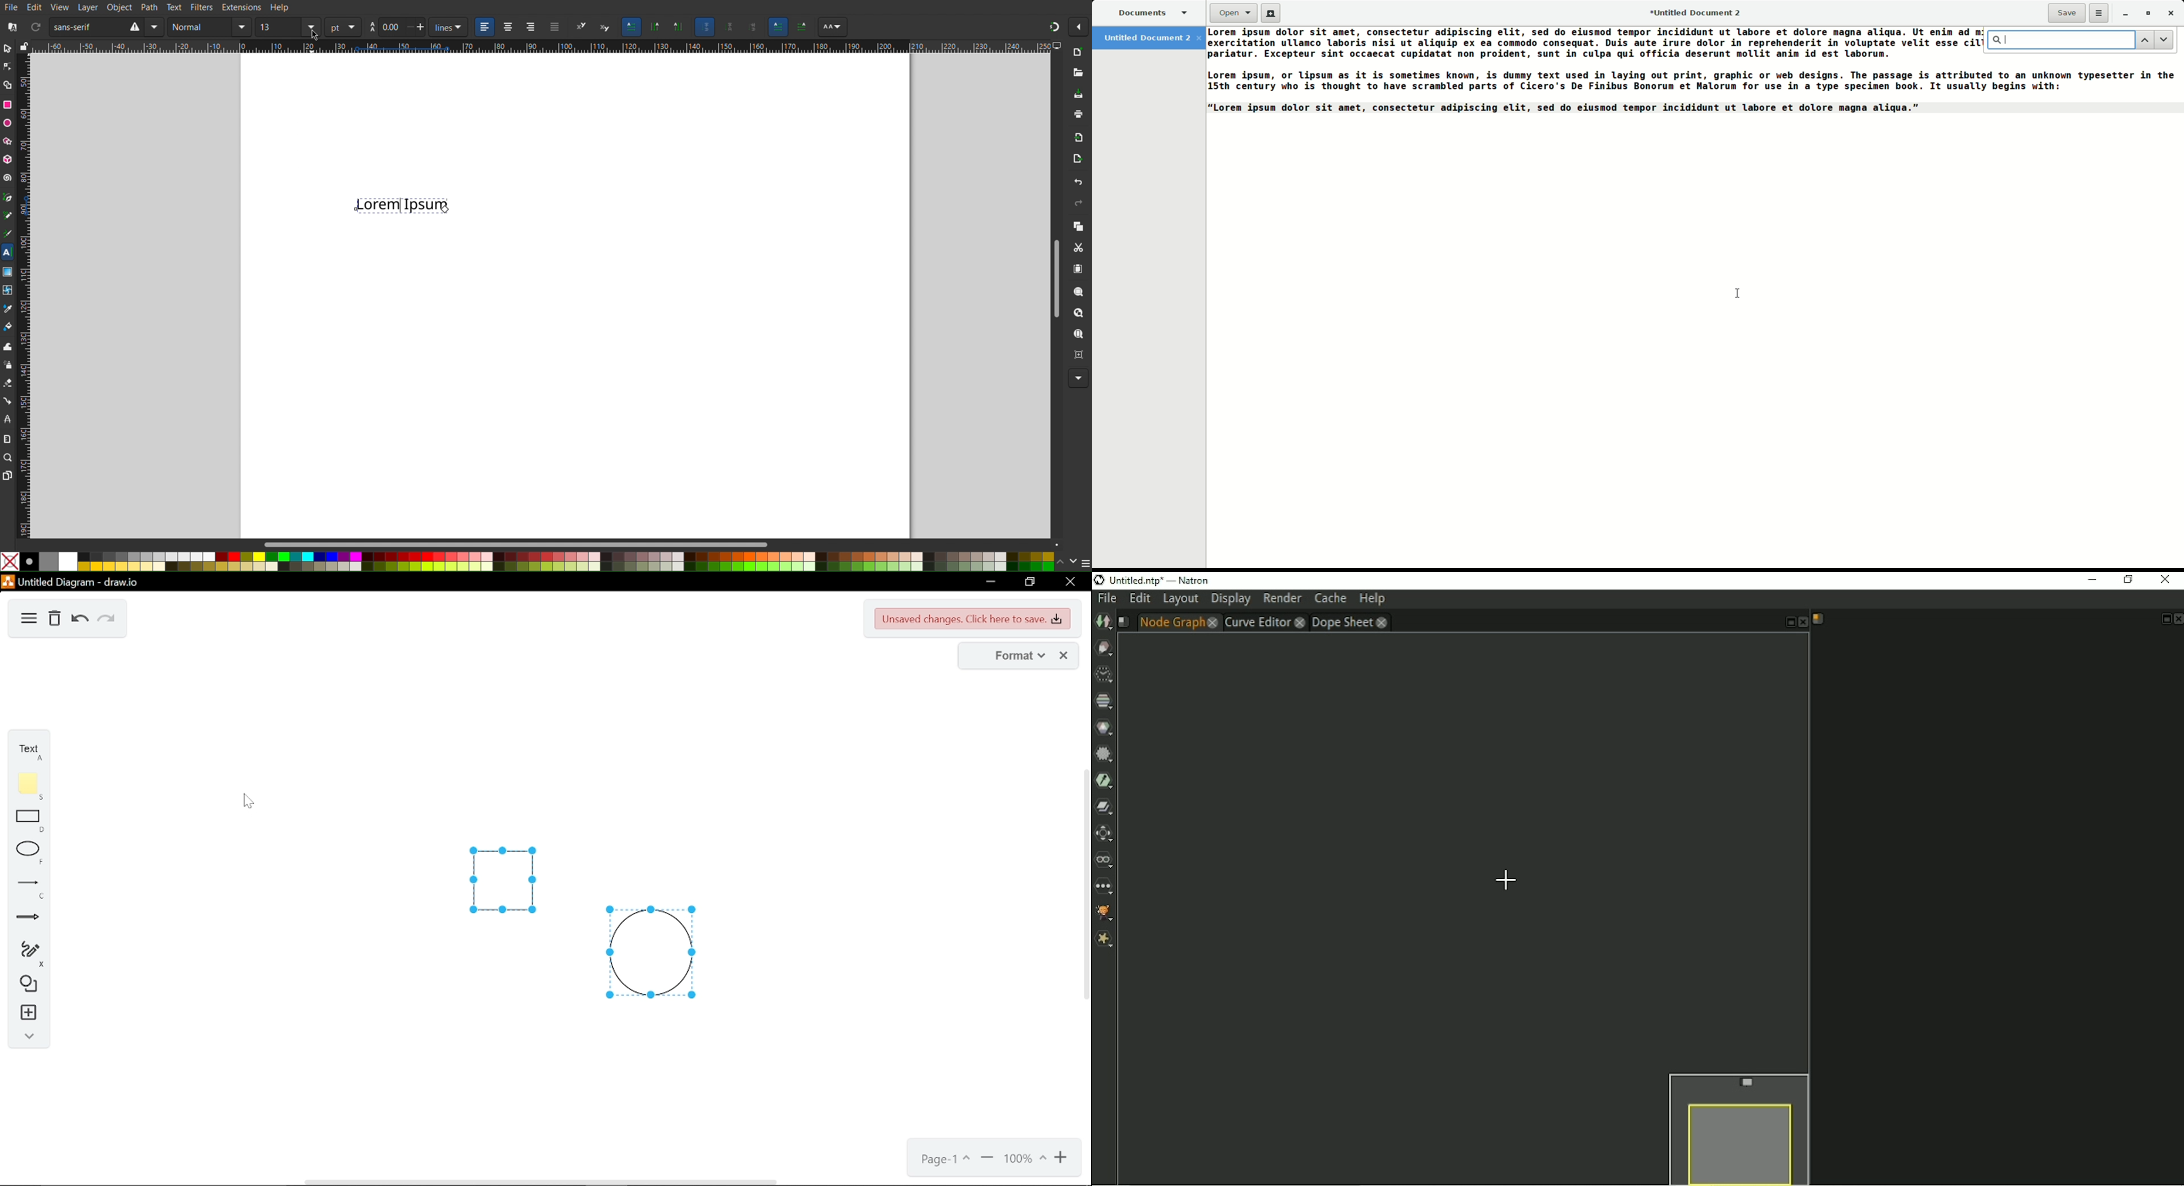  I want to click on line, so click(26, 888).